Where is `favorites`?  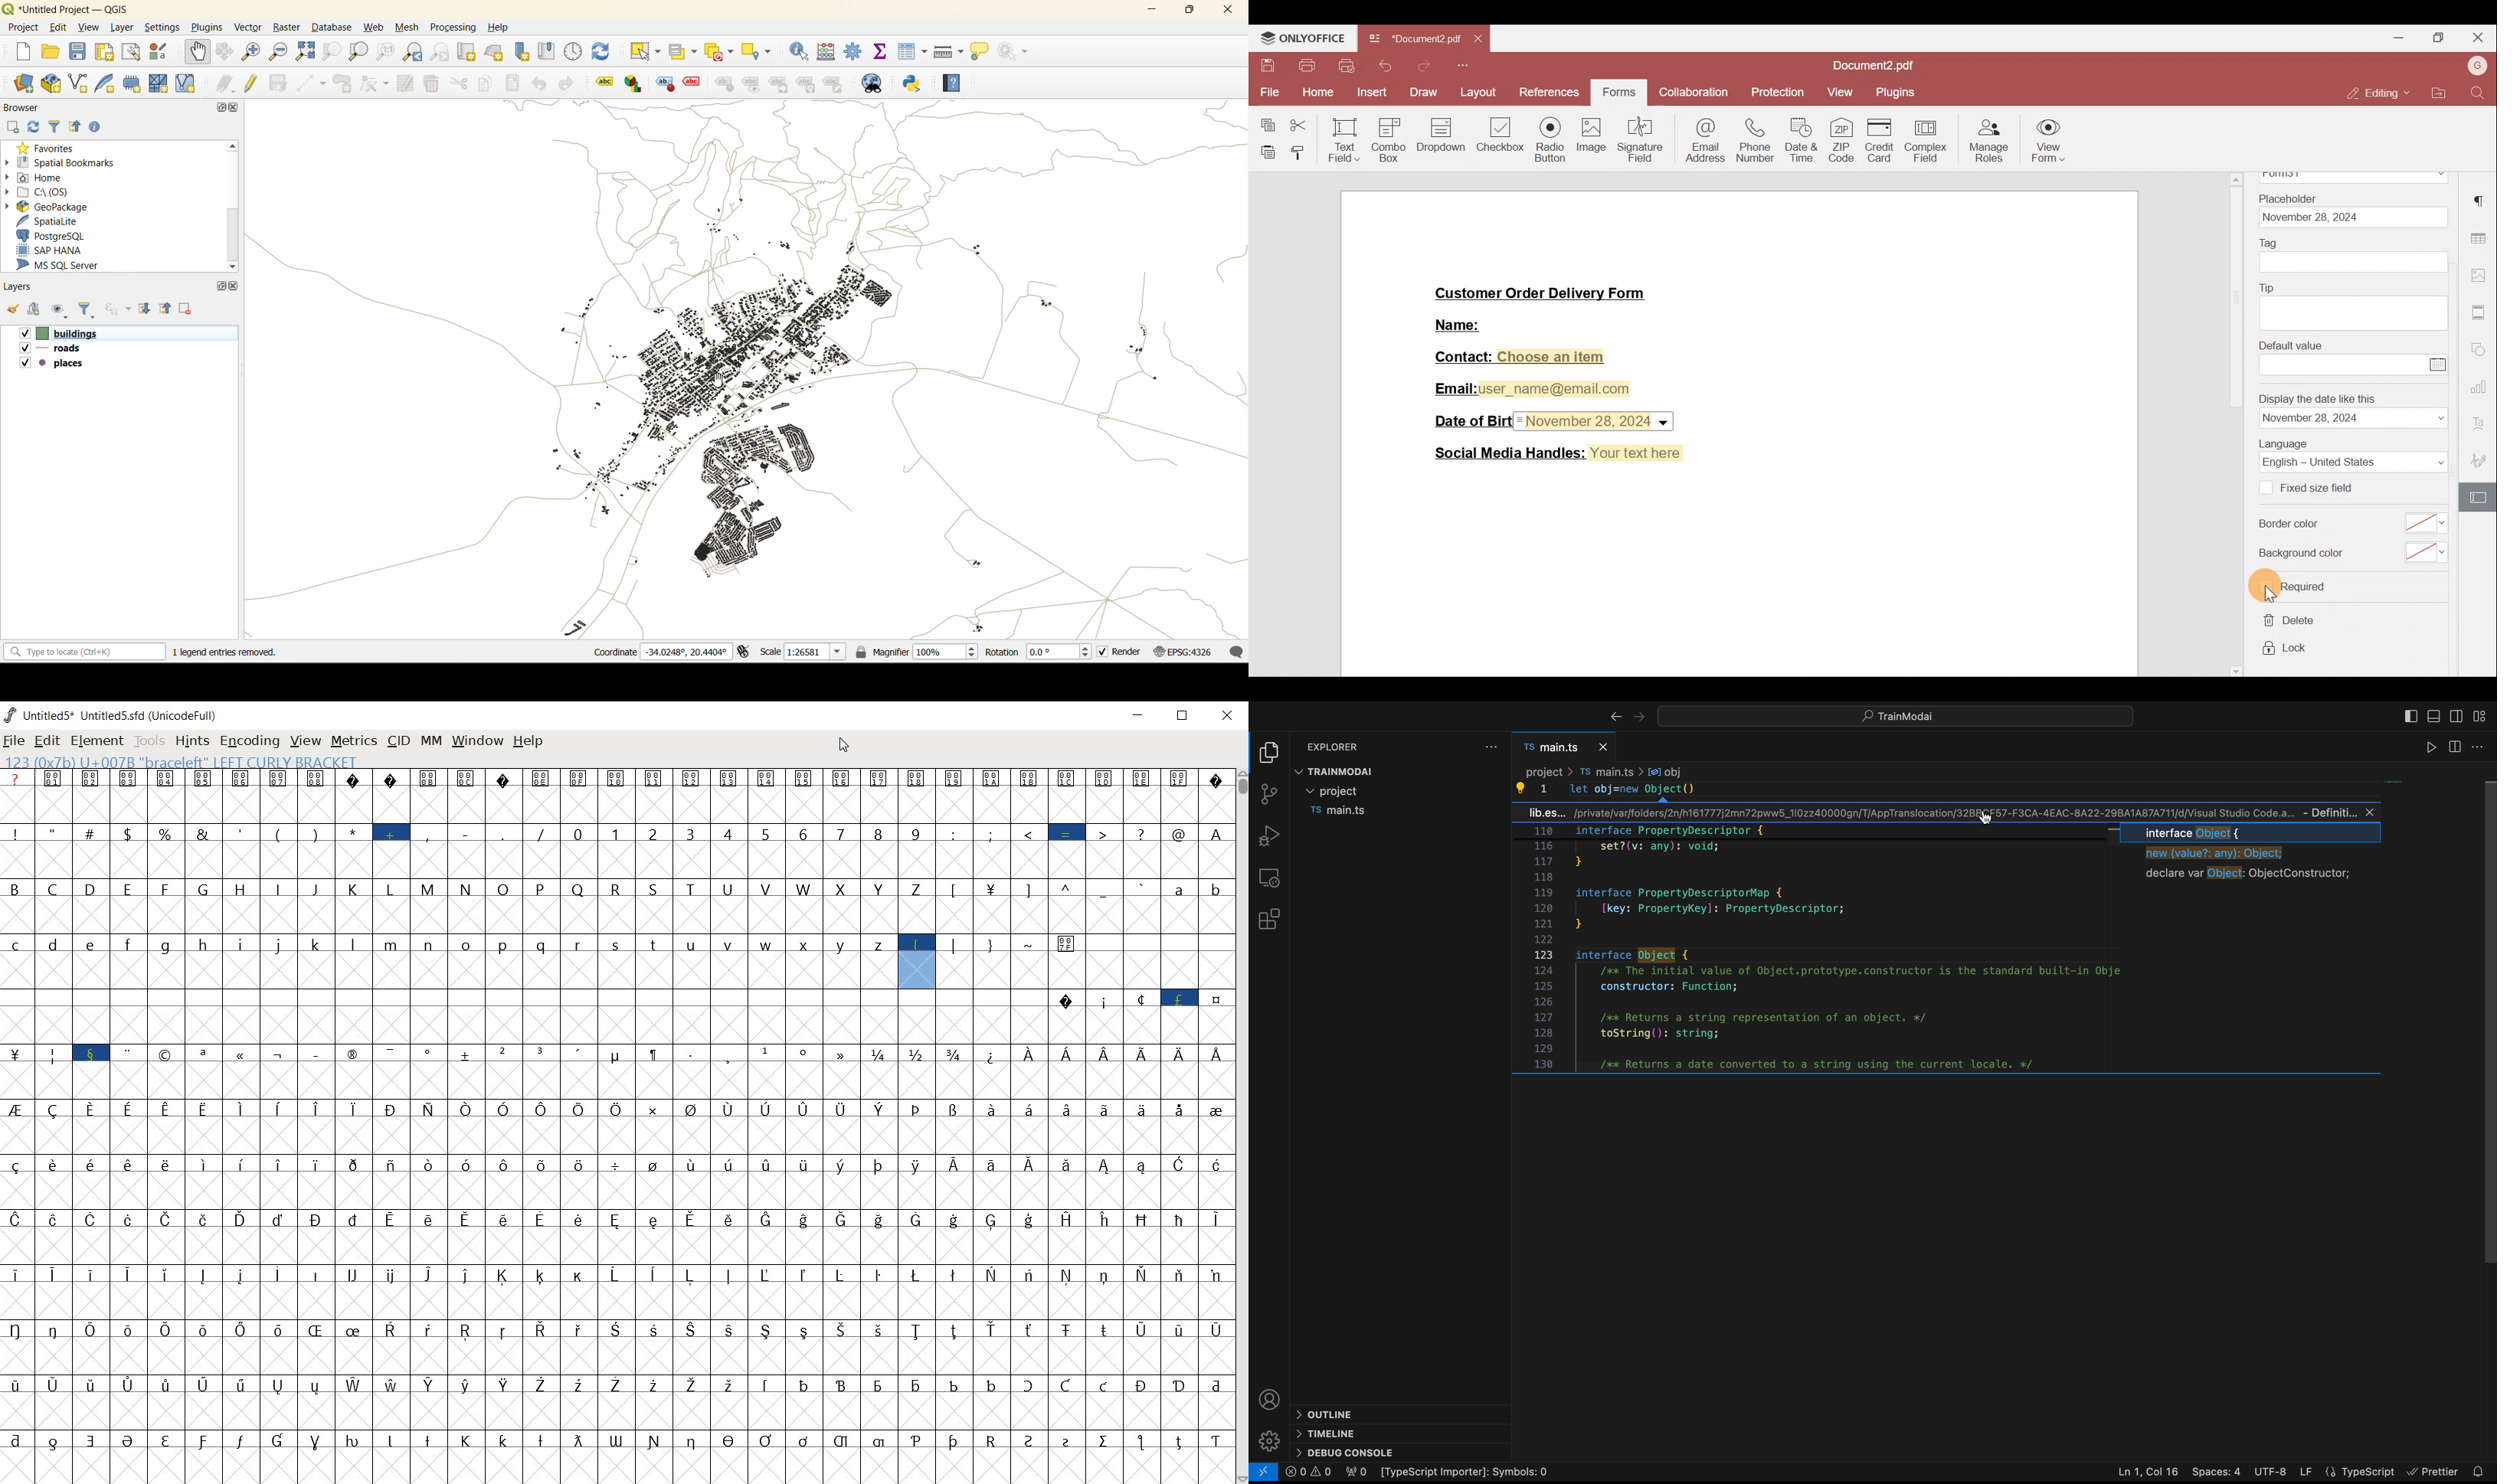
favorites is located at coordinates (49, 147).